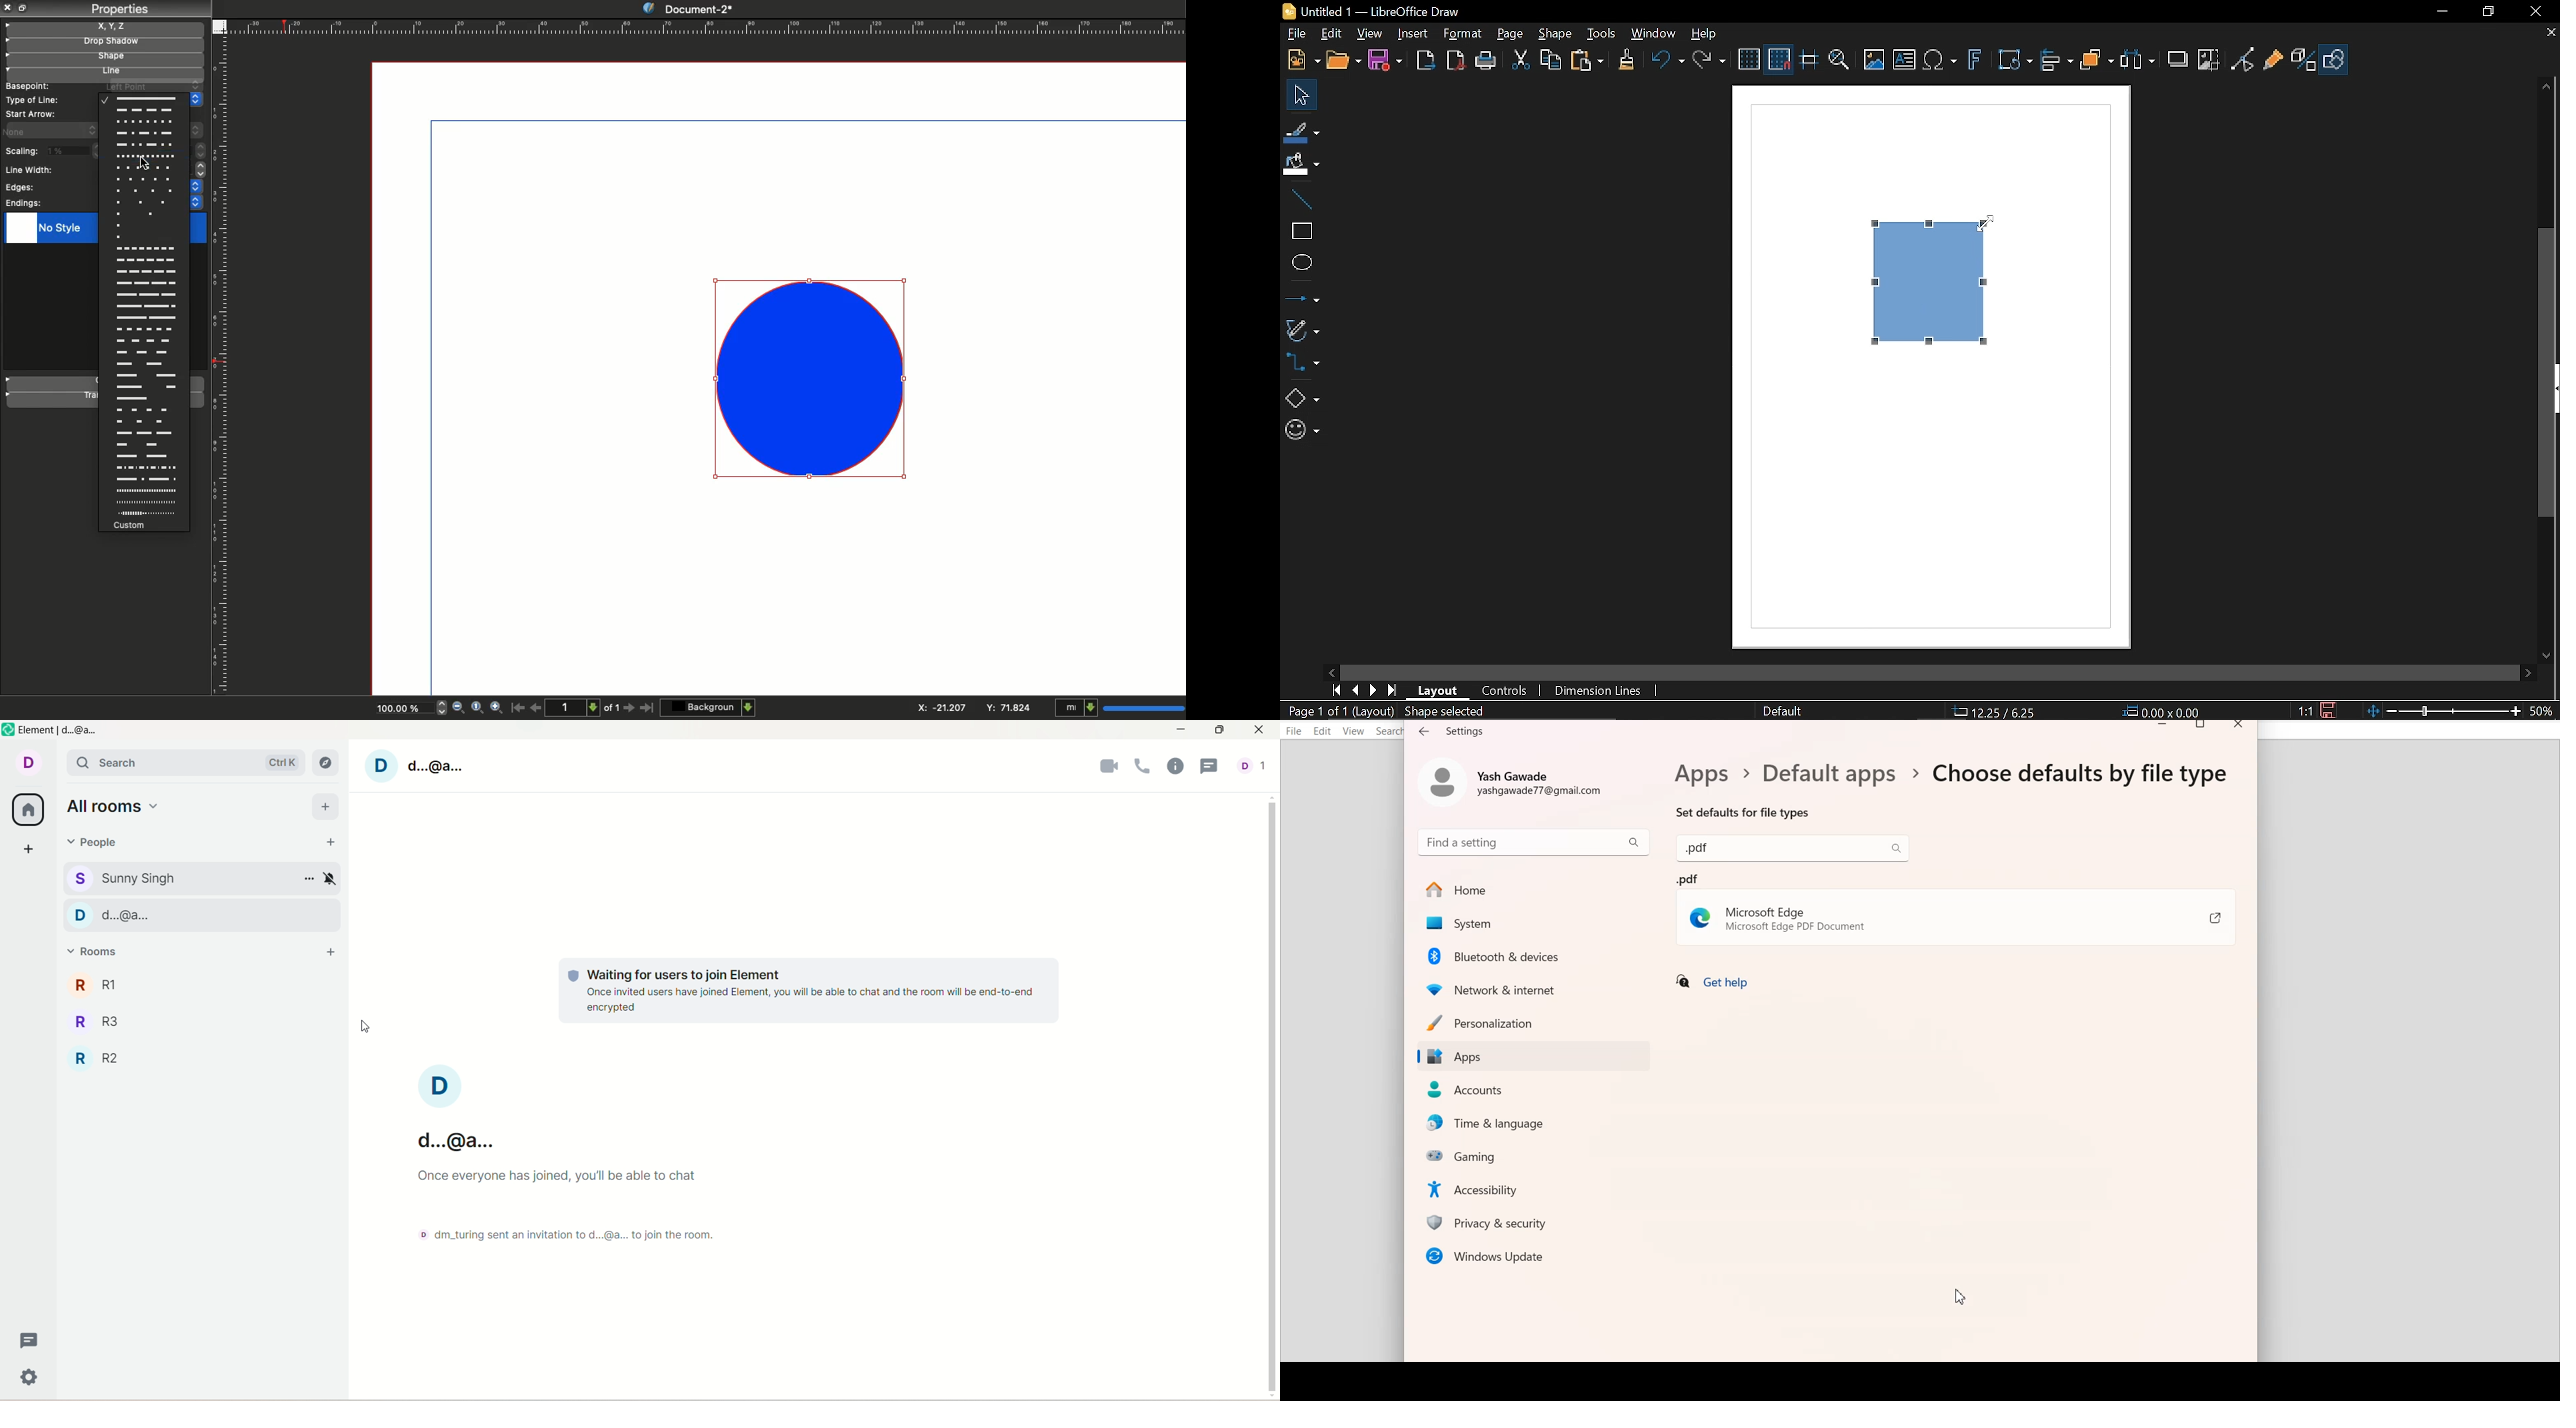 Image resolution: width=2576 pixels, height=1428 pixels. I want to click on Personalization, so click(1533, 1023).